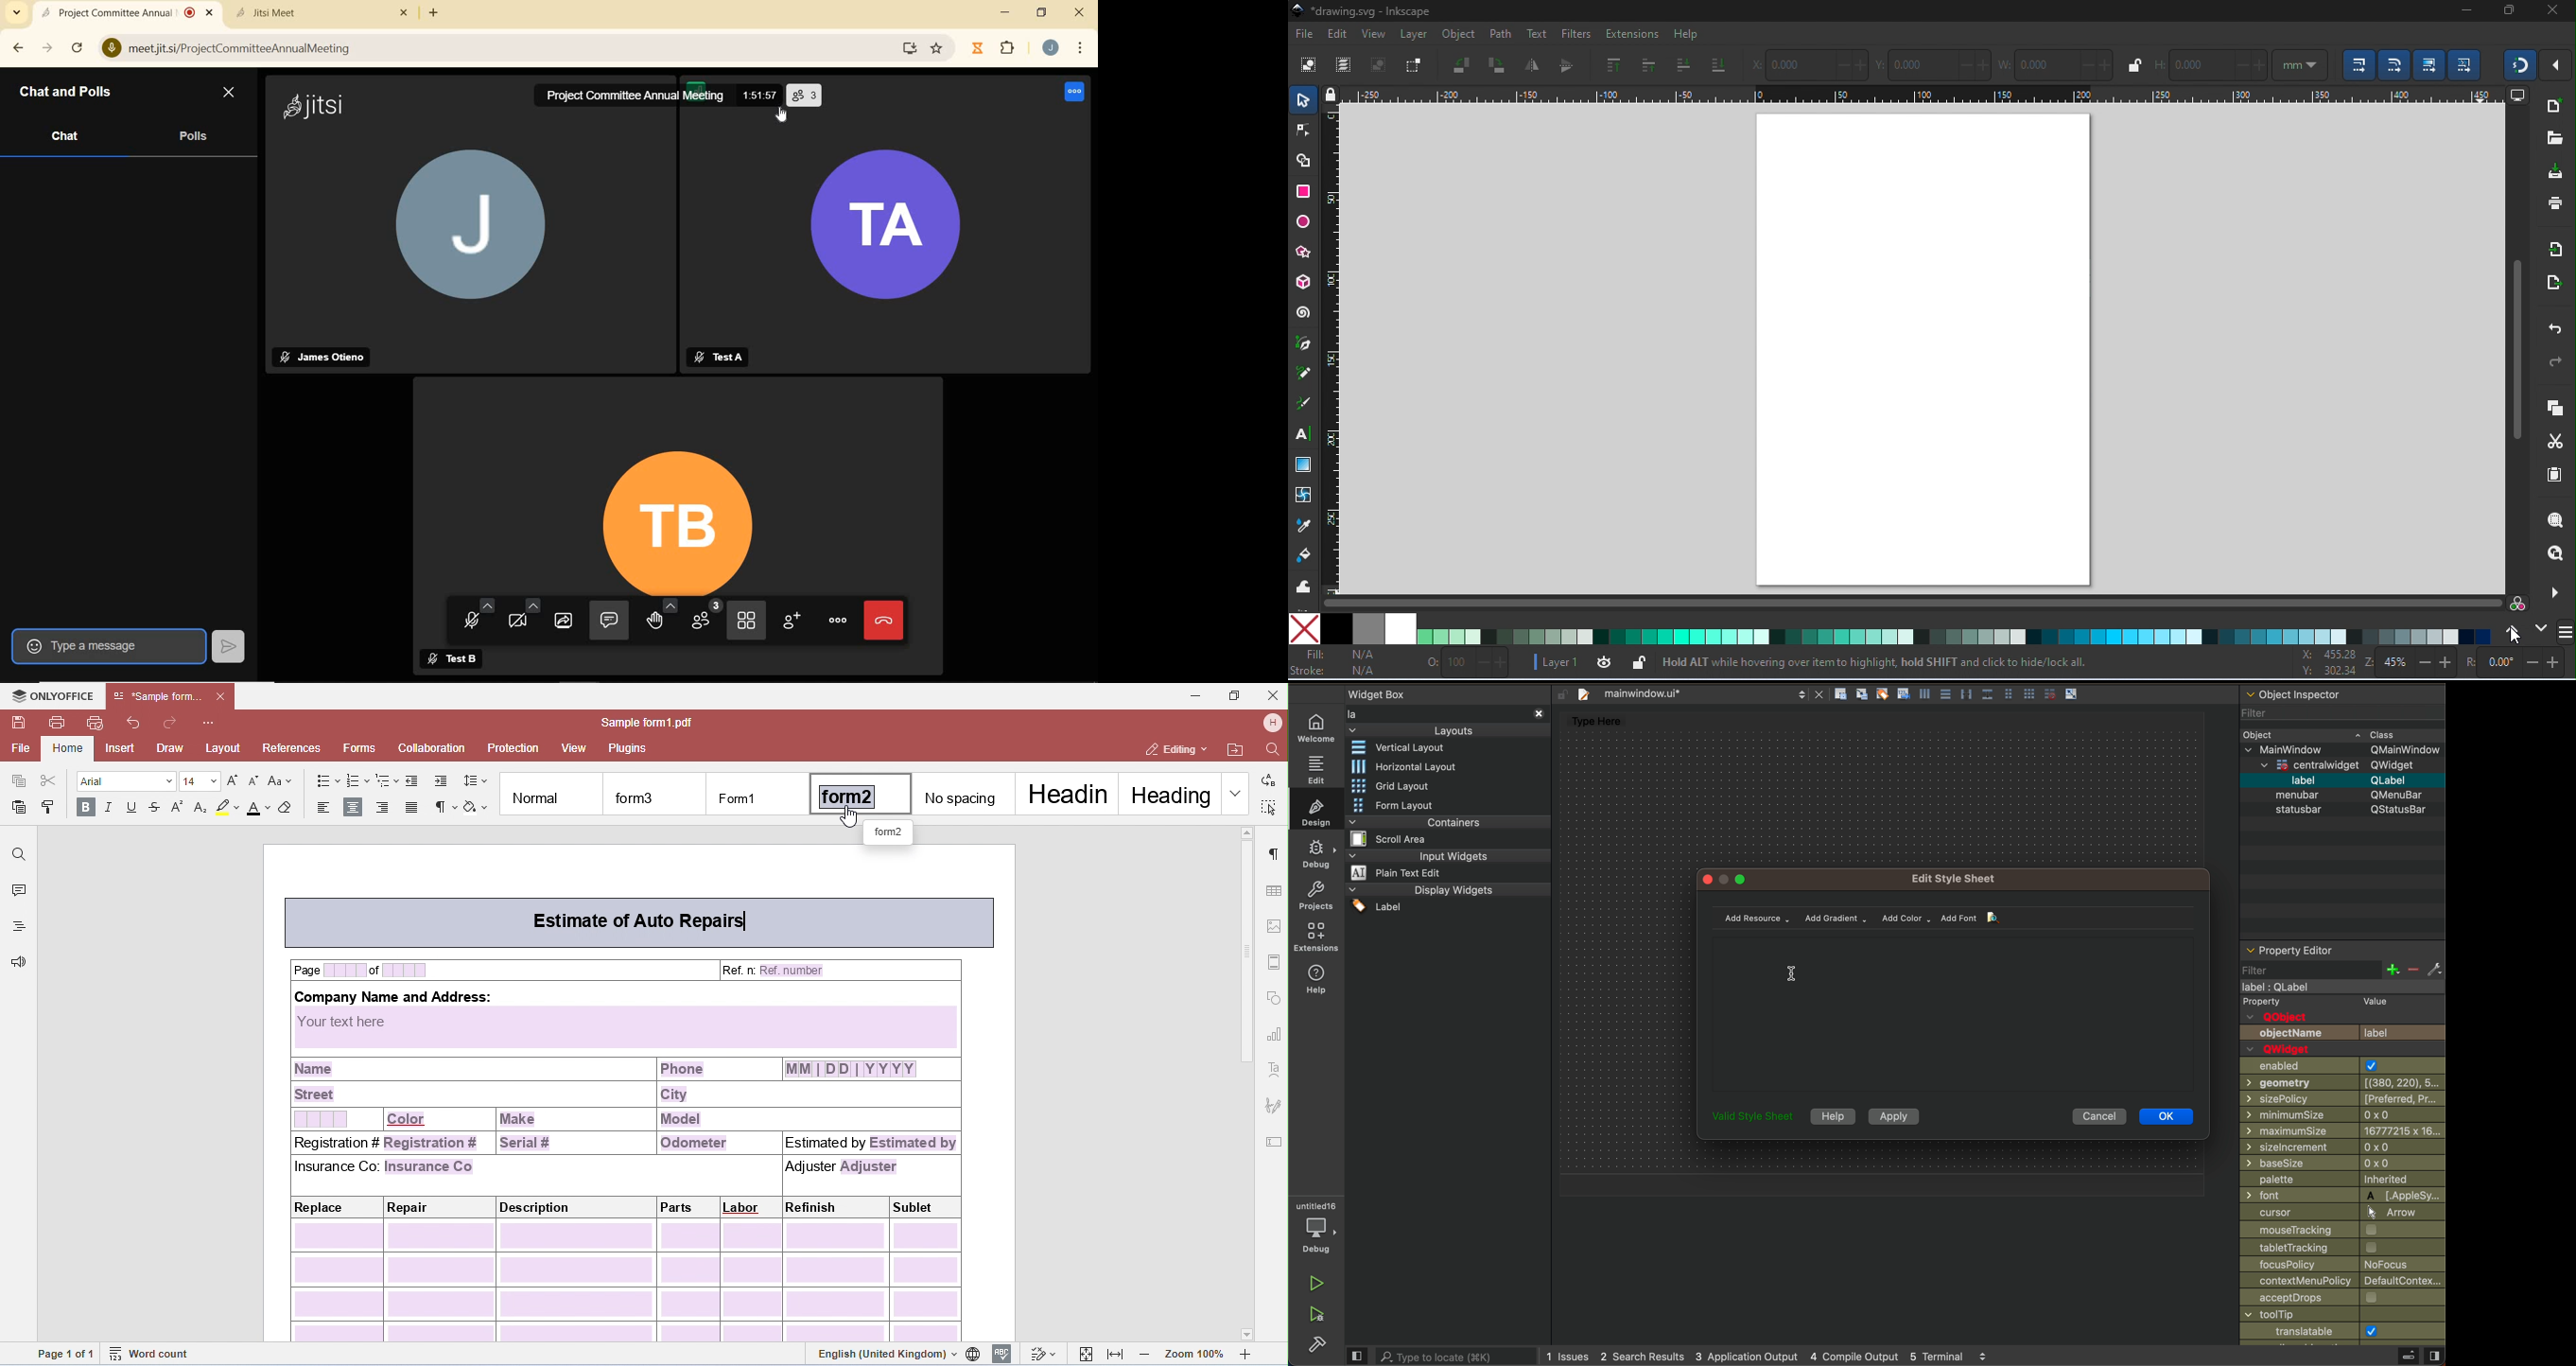  Describe the element at coordinates (1006, 12) in the screenshot. I see `minimize` at that location.